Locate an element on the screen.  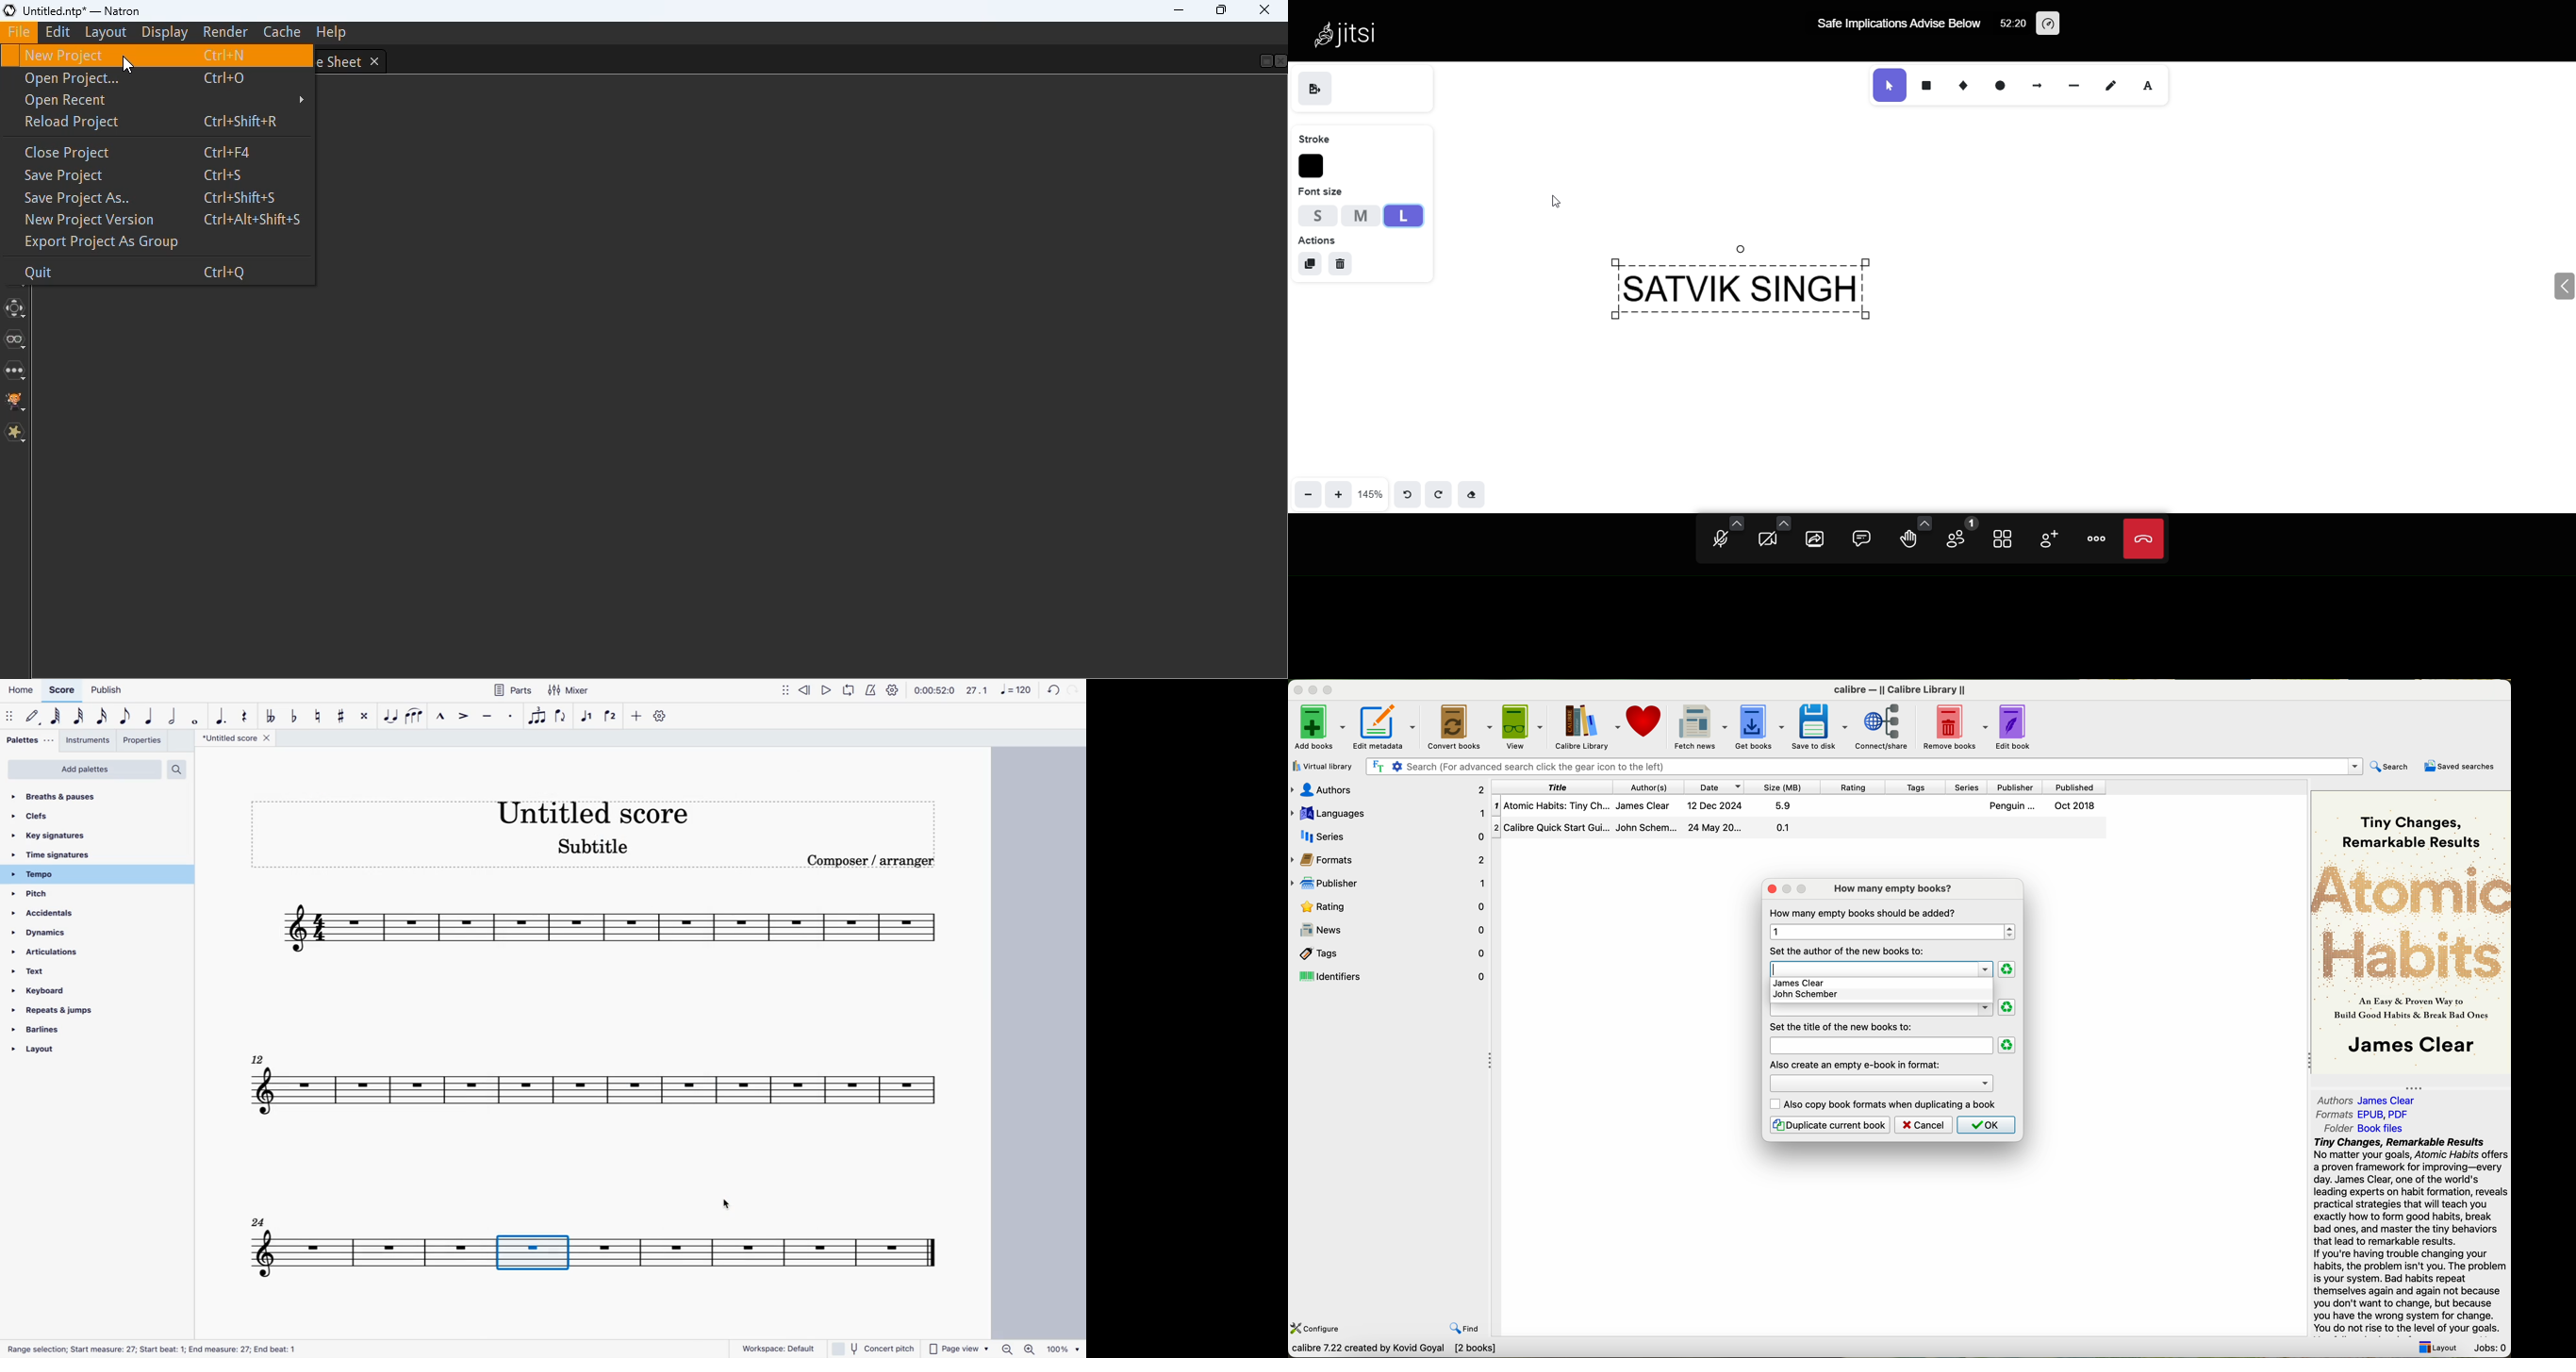
tuplet is located at coordinates (537, 716).